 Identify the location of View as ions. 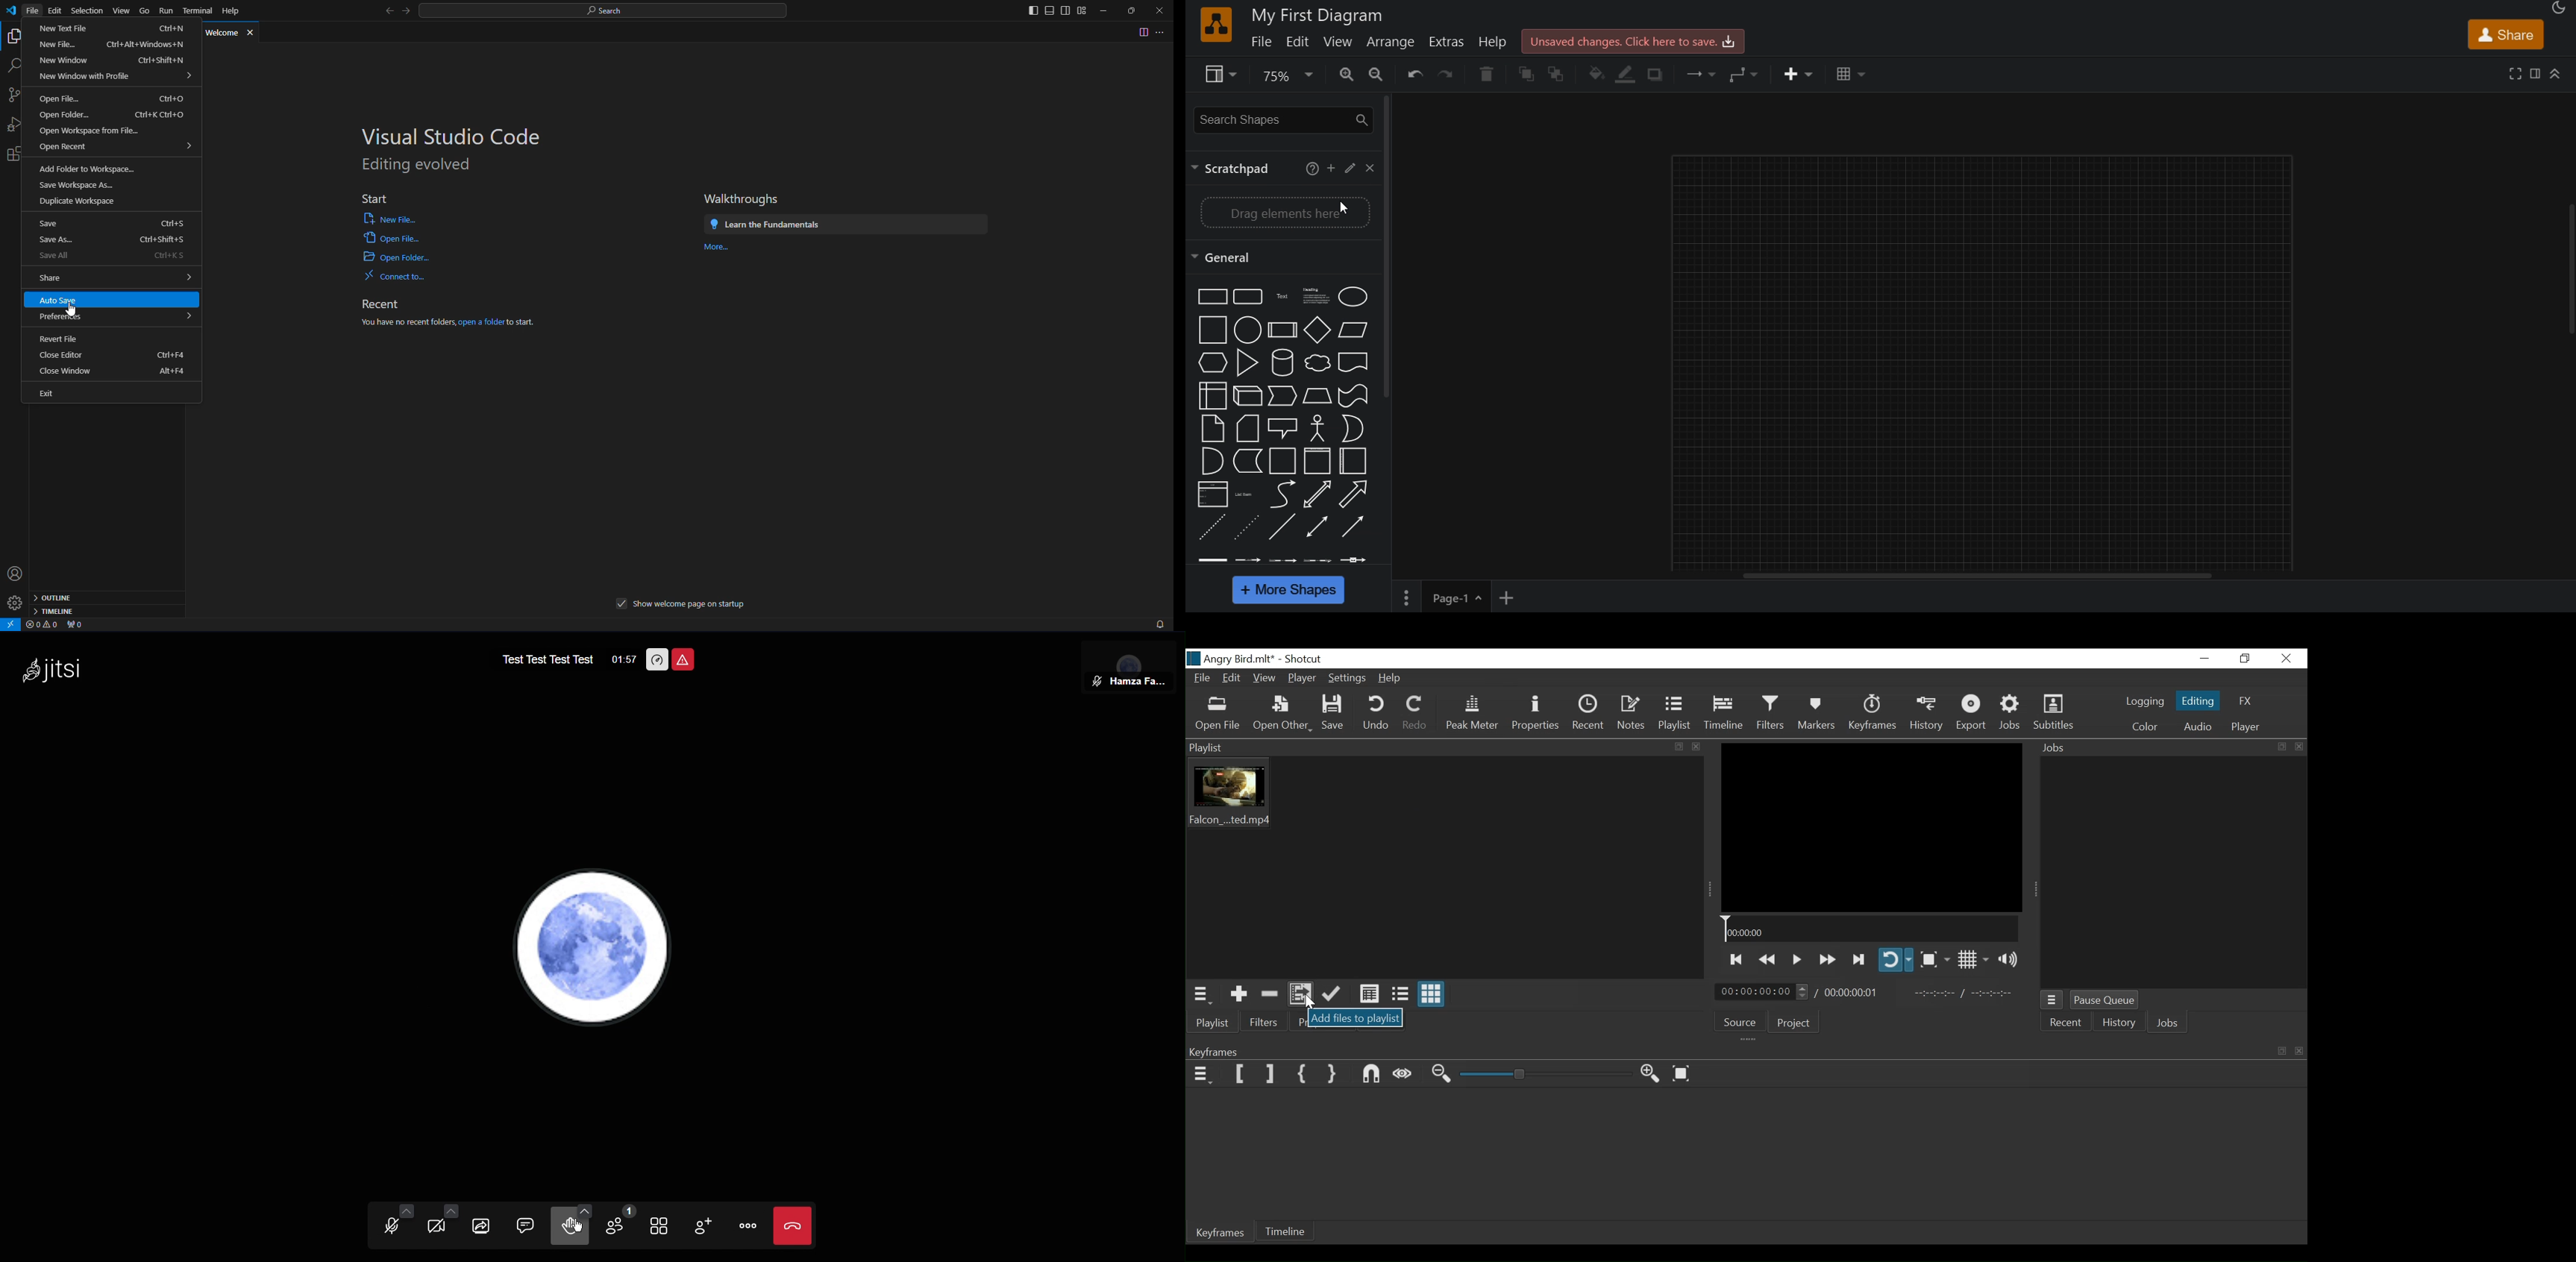
(1431, 995).